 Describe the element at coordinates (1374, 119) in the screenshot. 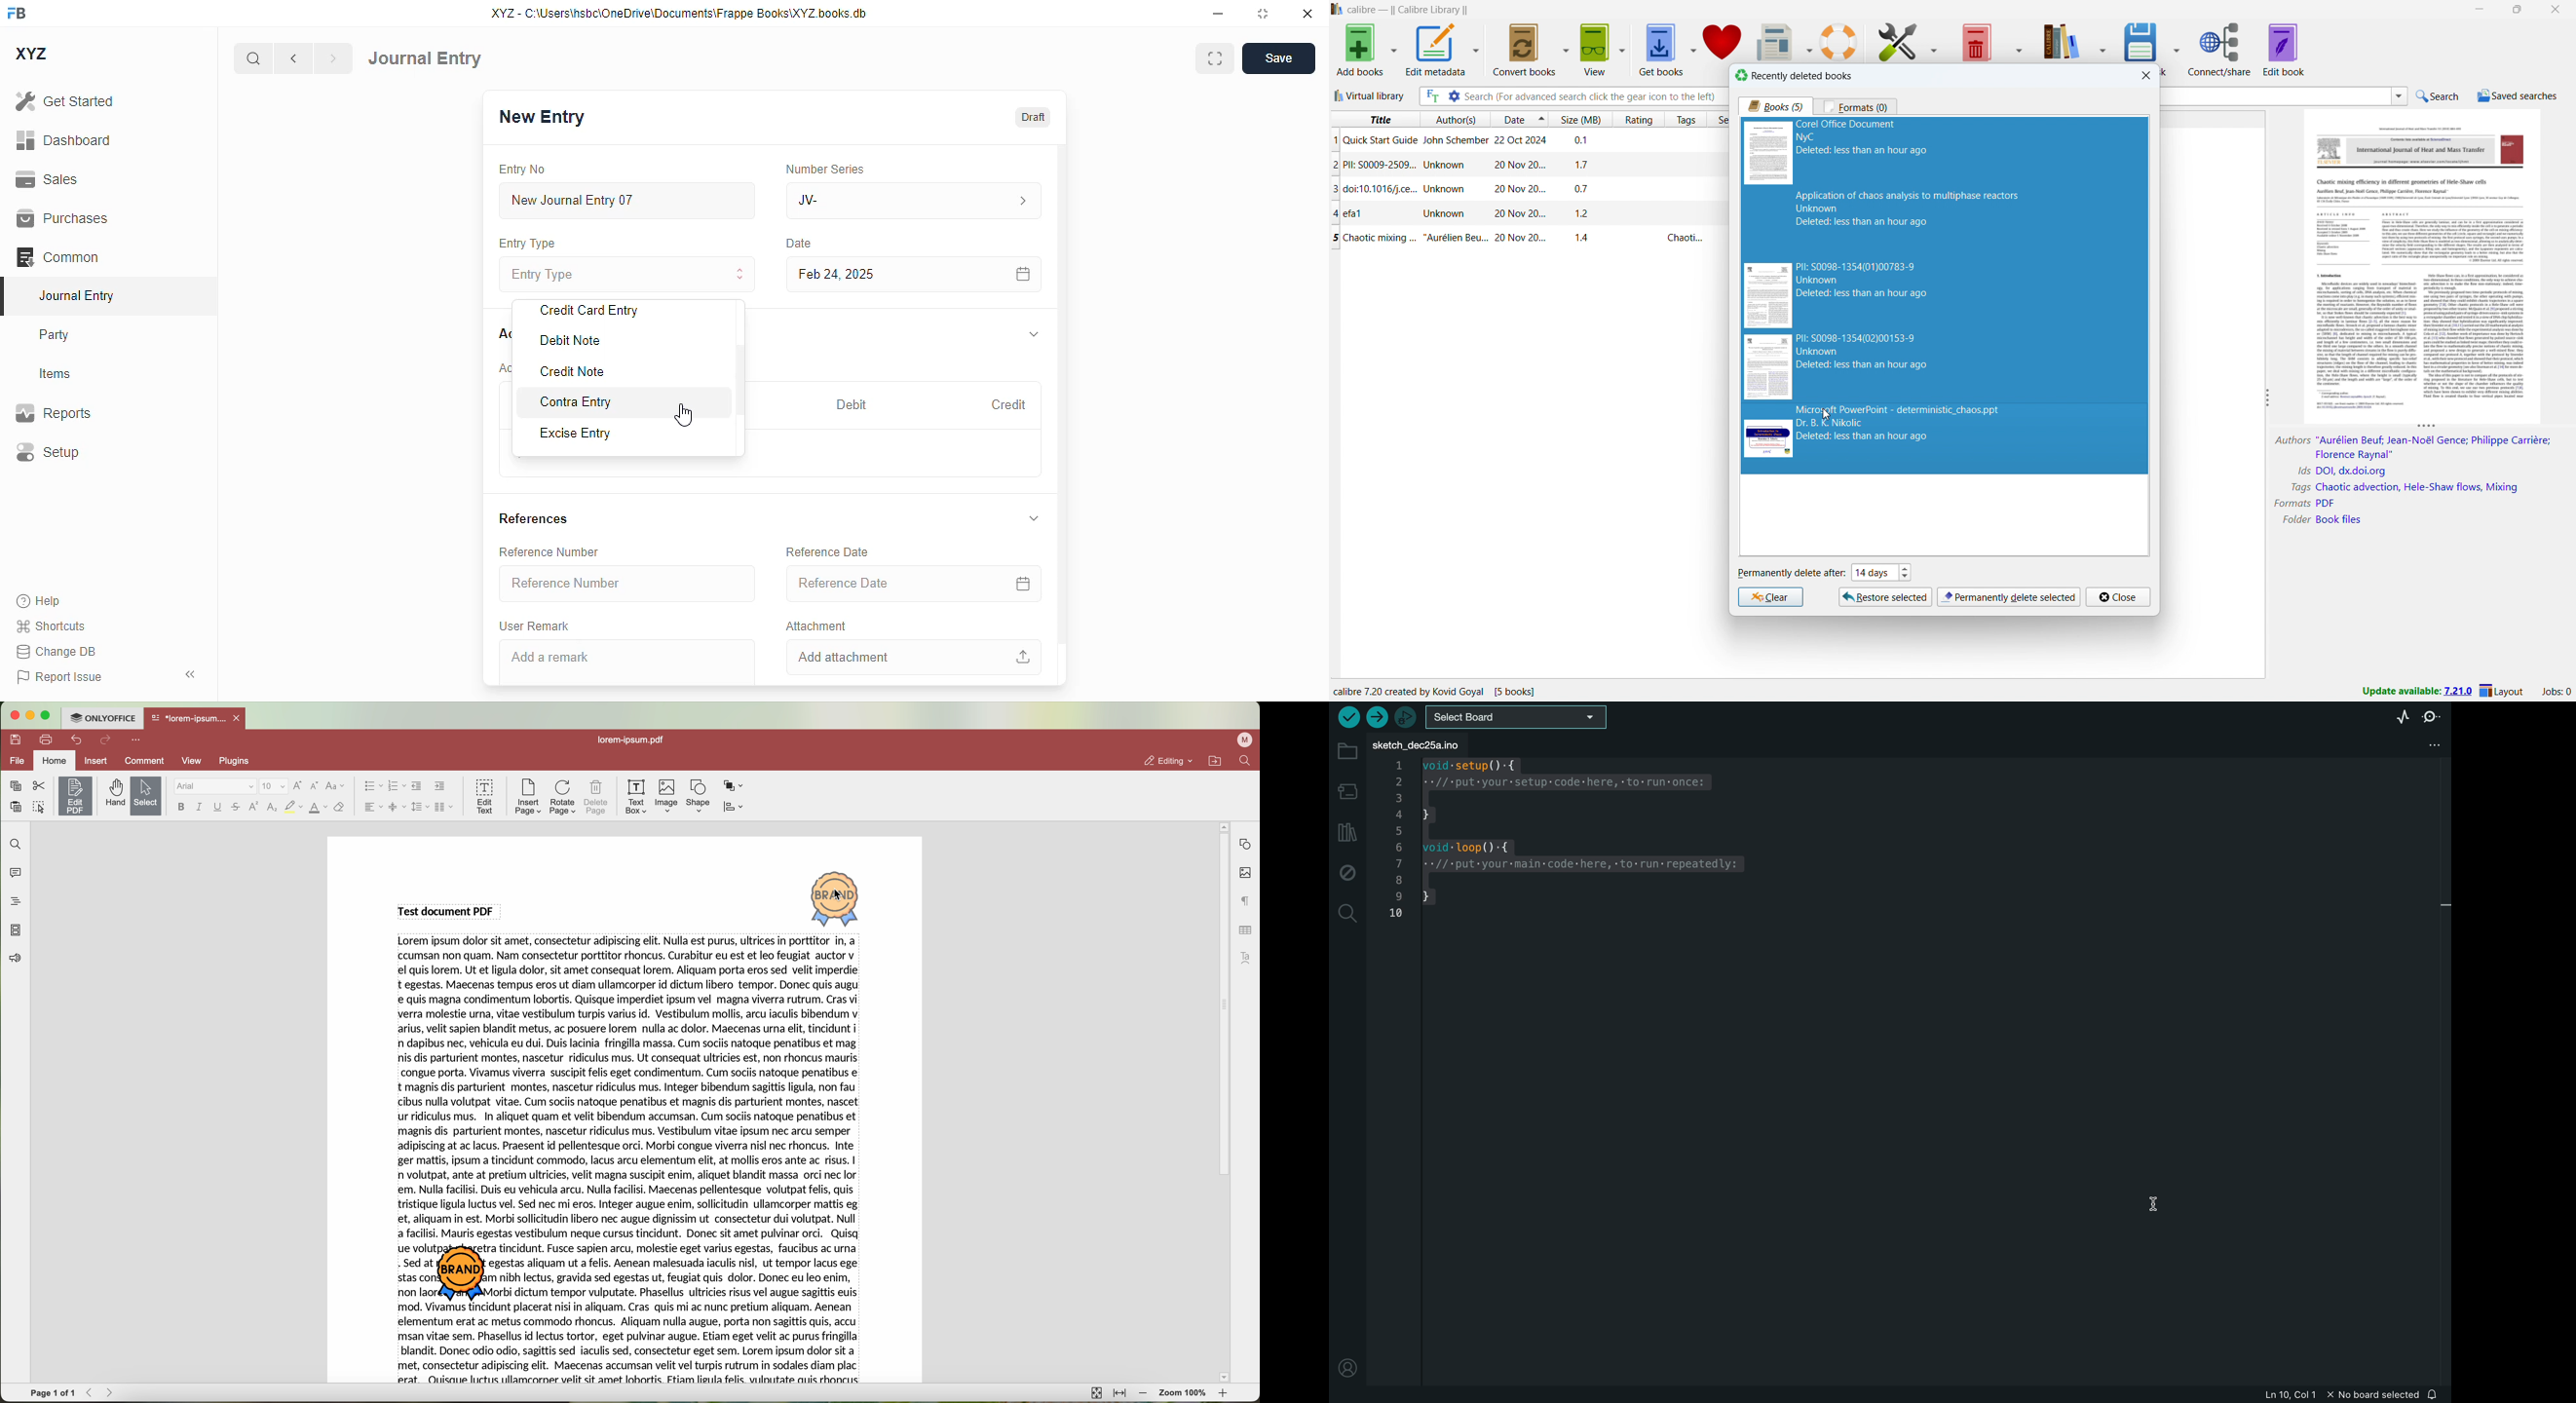

I see `sort by title` at that location.